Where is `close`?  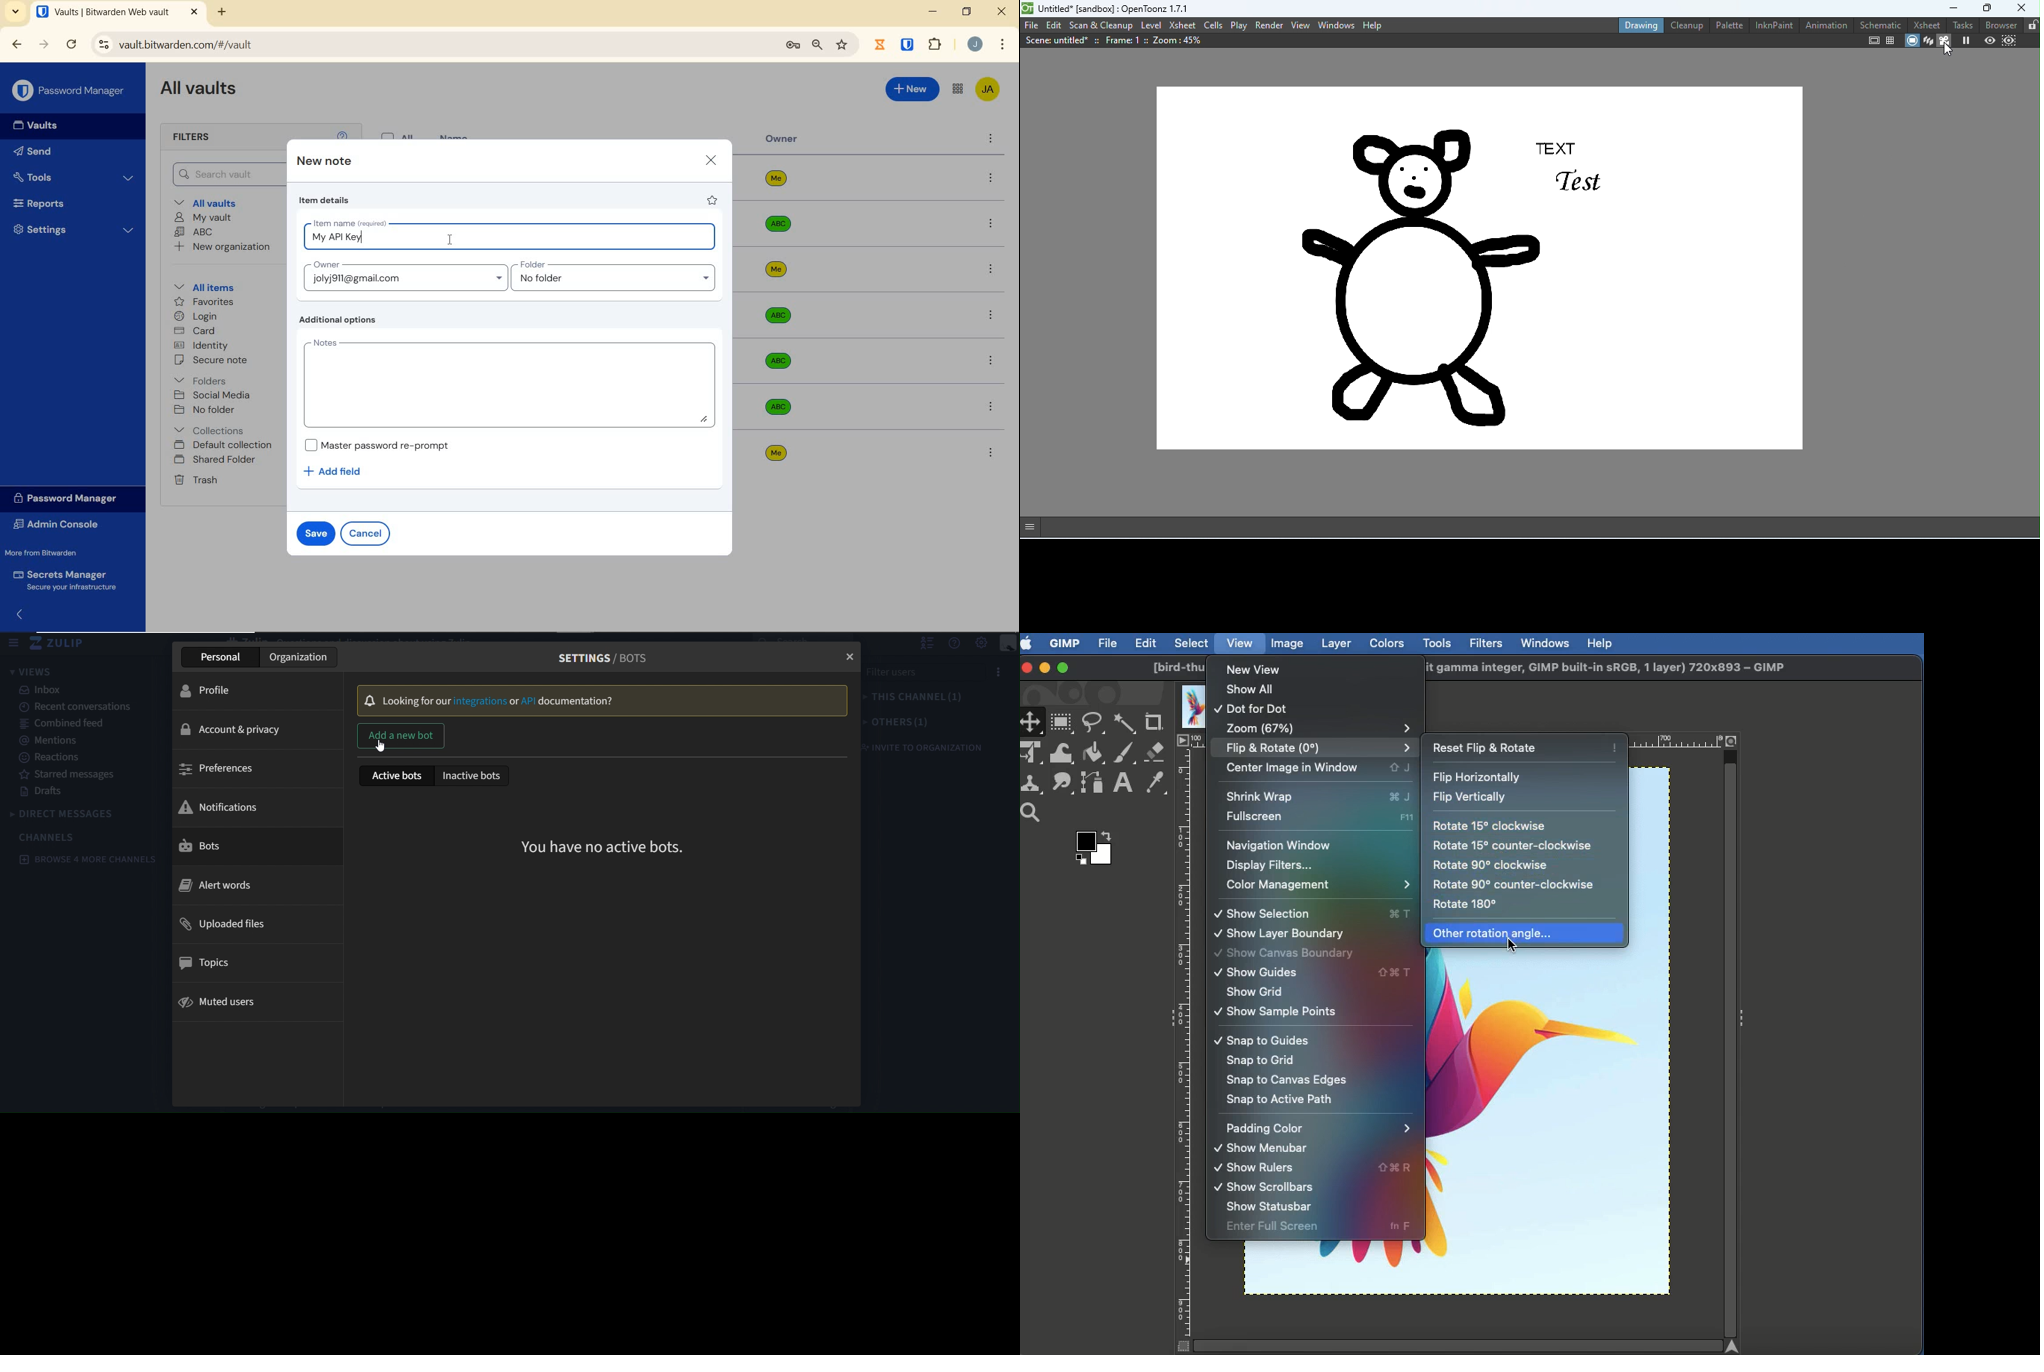 close is located at coordinates (712, 160).